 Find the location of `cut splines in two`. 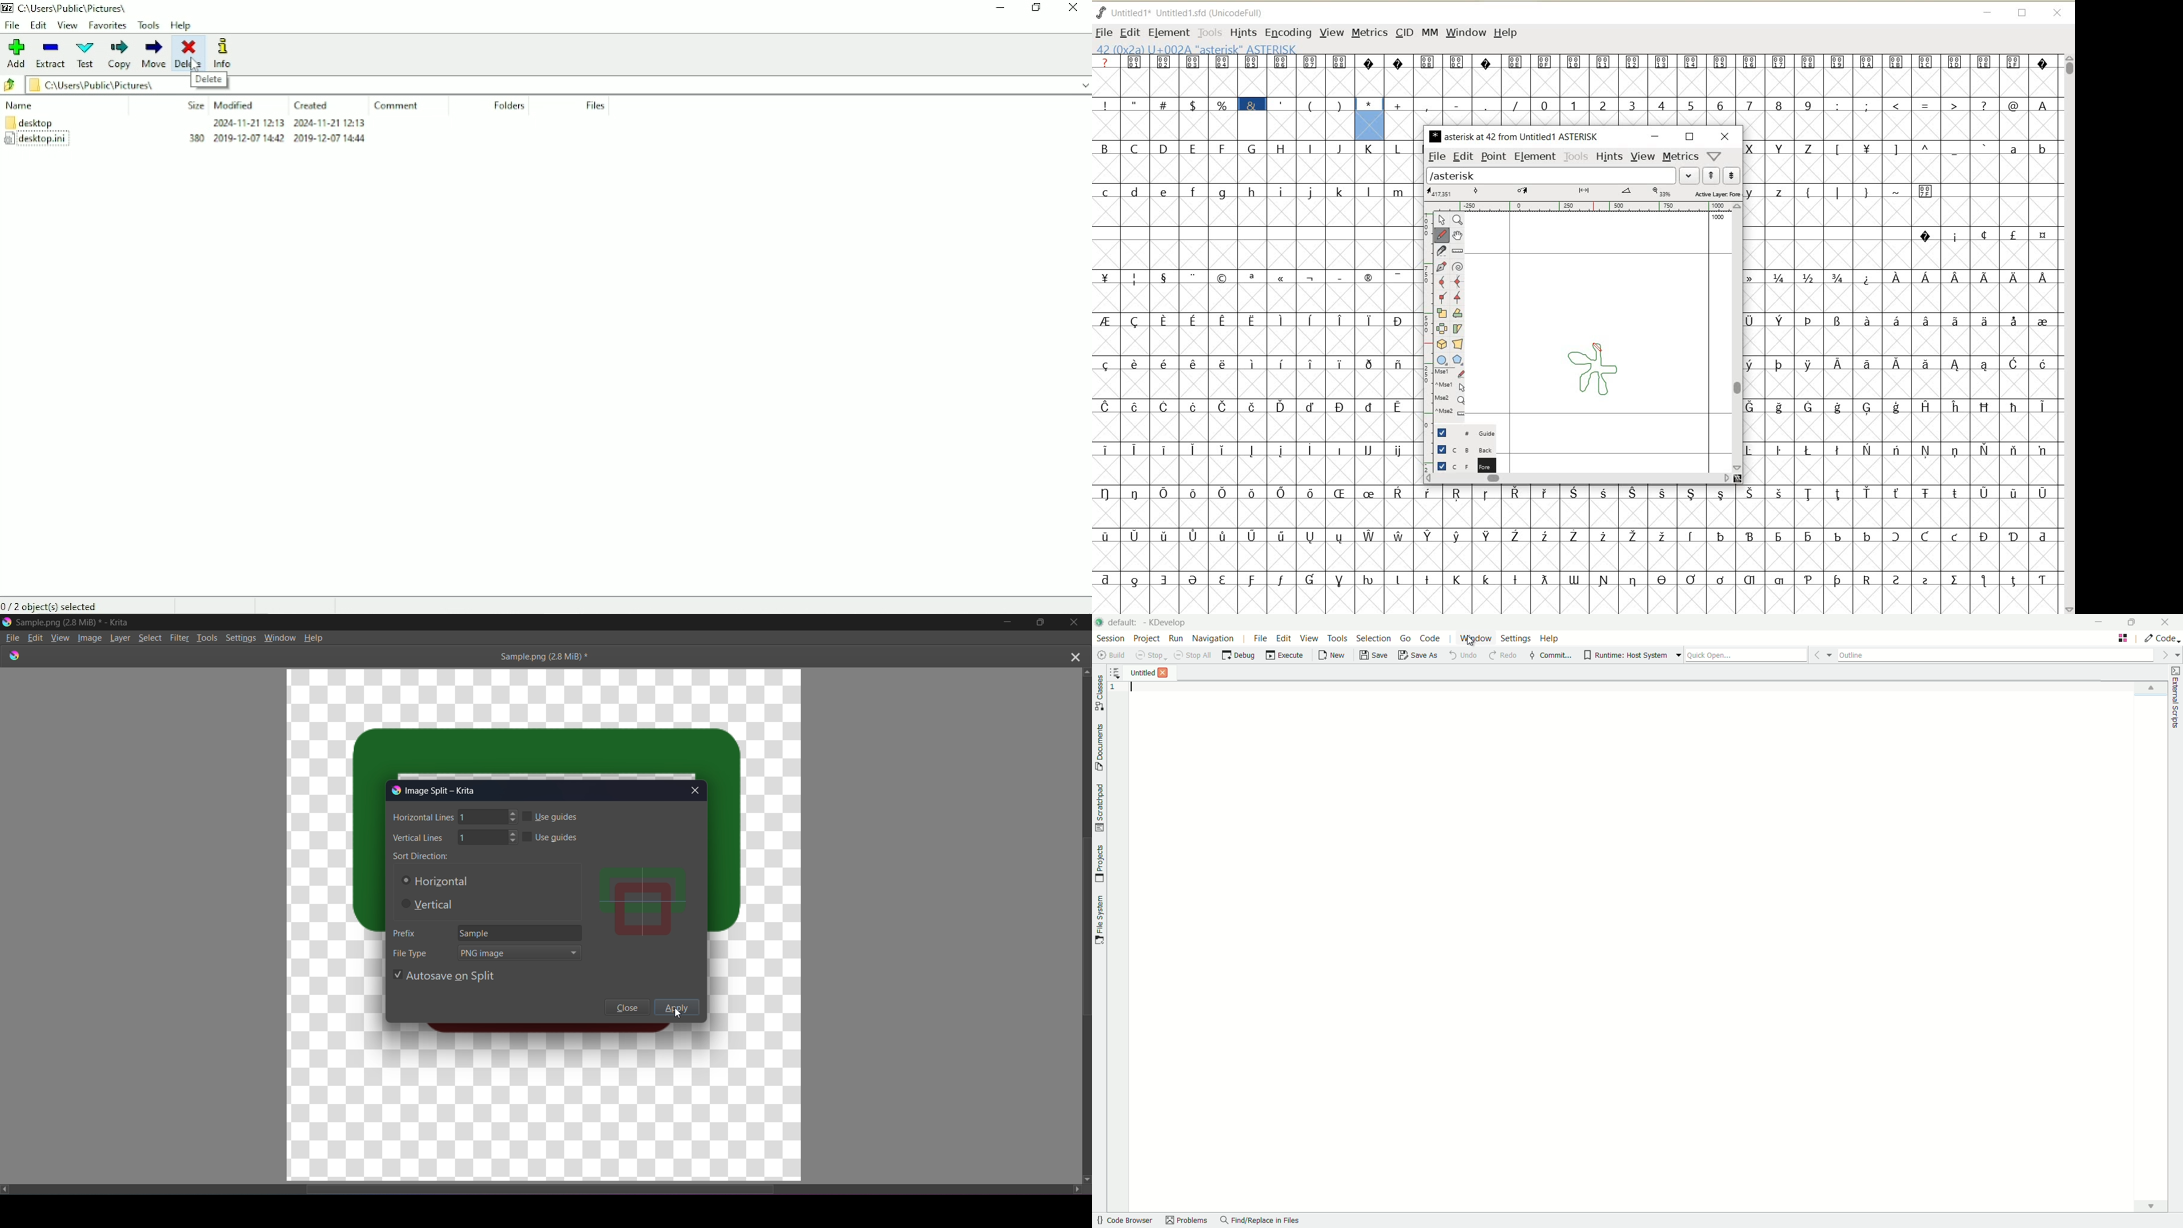

cut splines in two is located at coordinates (1443, 251).